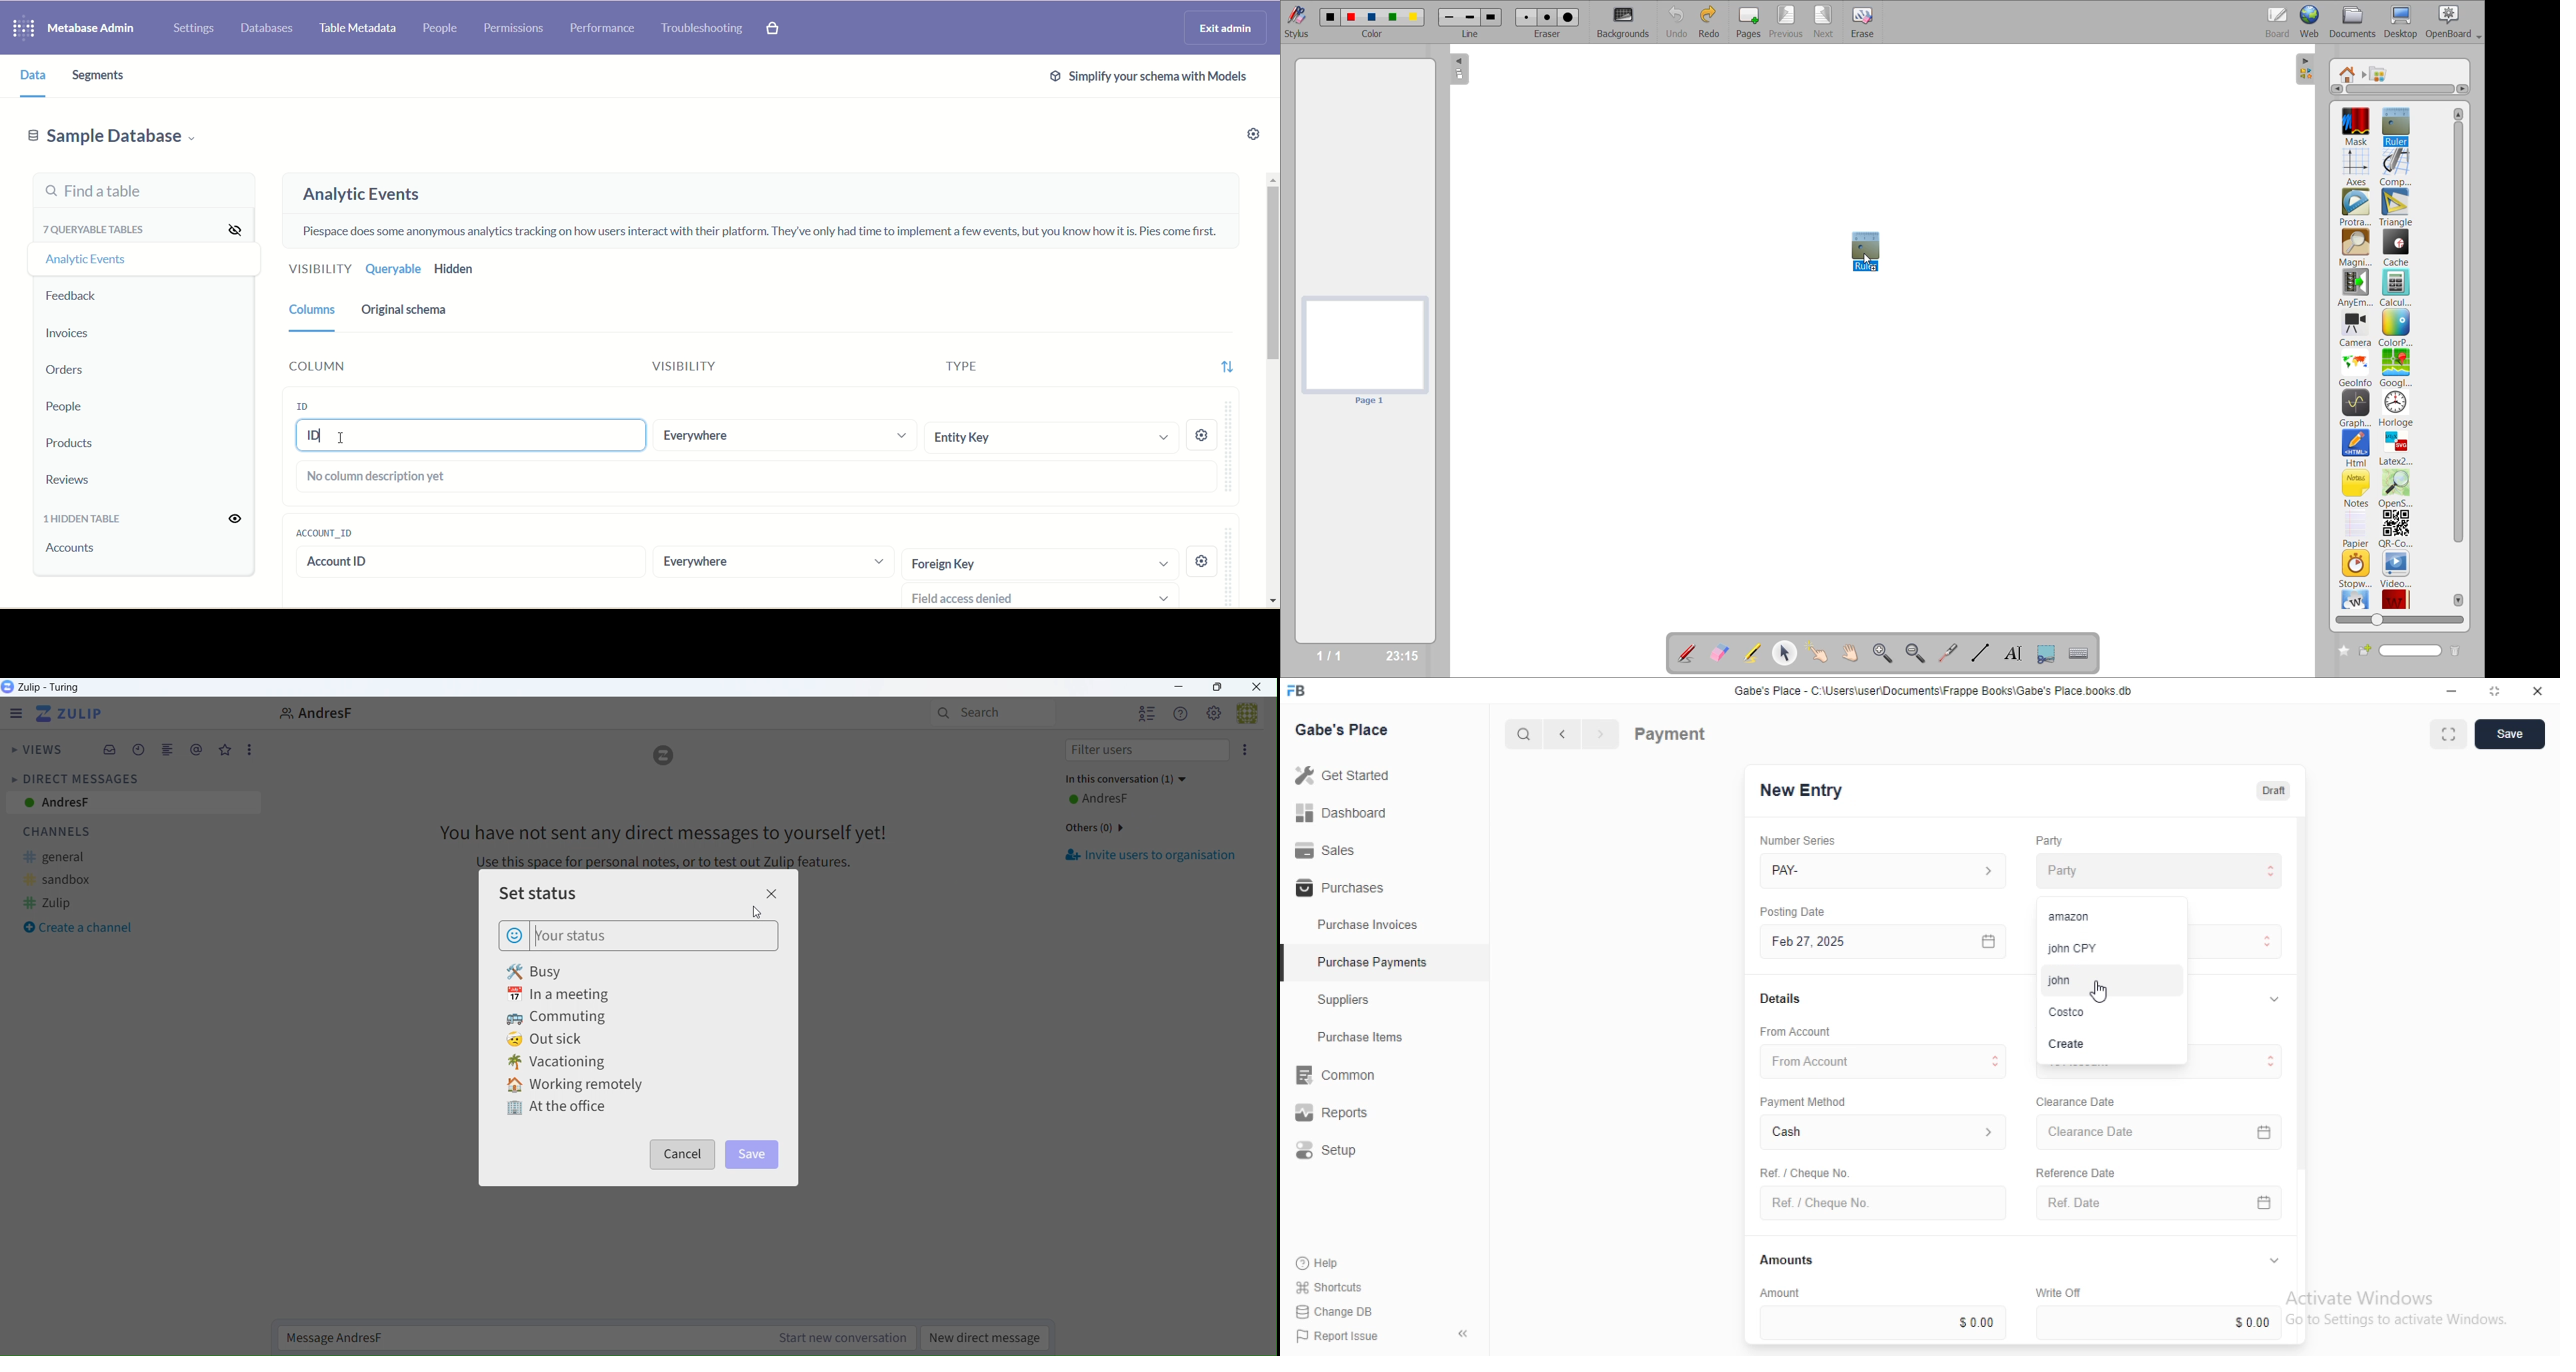 This screenshot has height=1372, width=2576. What do you see at coordinates (139, 190) in the screenshot?
I see `Find a table` at bounding box center [139, 190].